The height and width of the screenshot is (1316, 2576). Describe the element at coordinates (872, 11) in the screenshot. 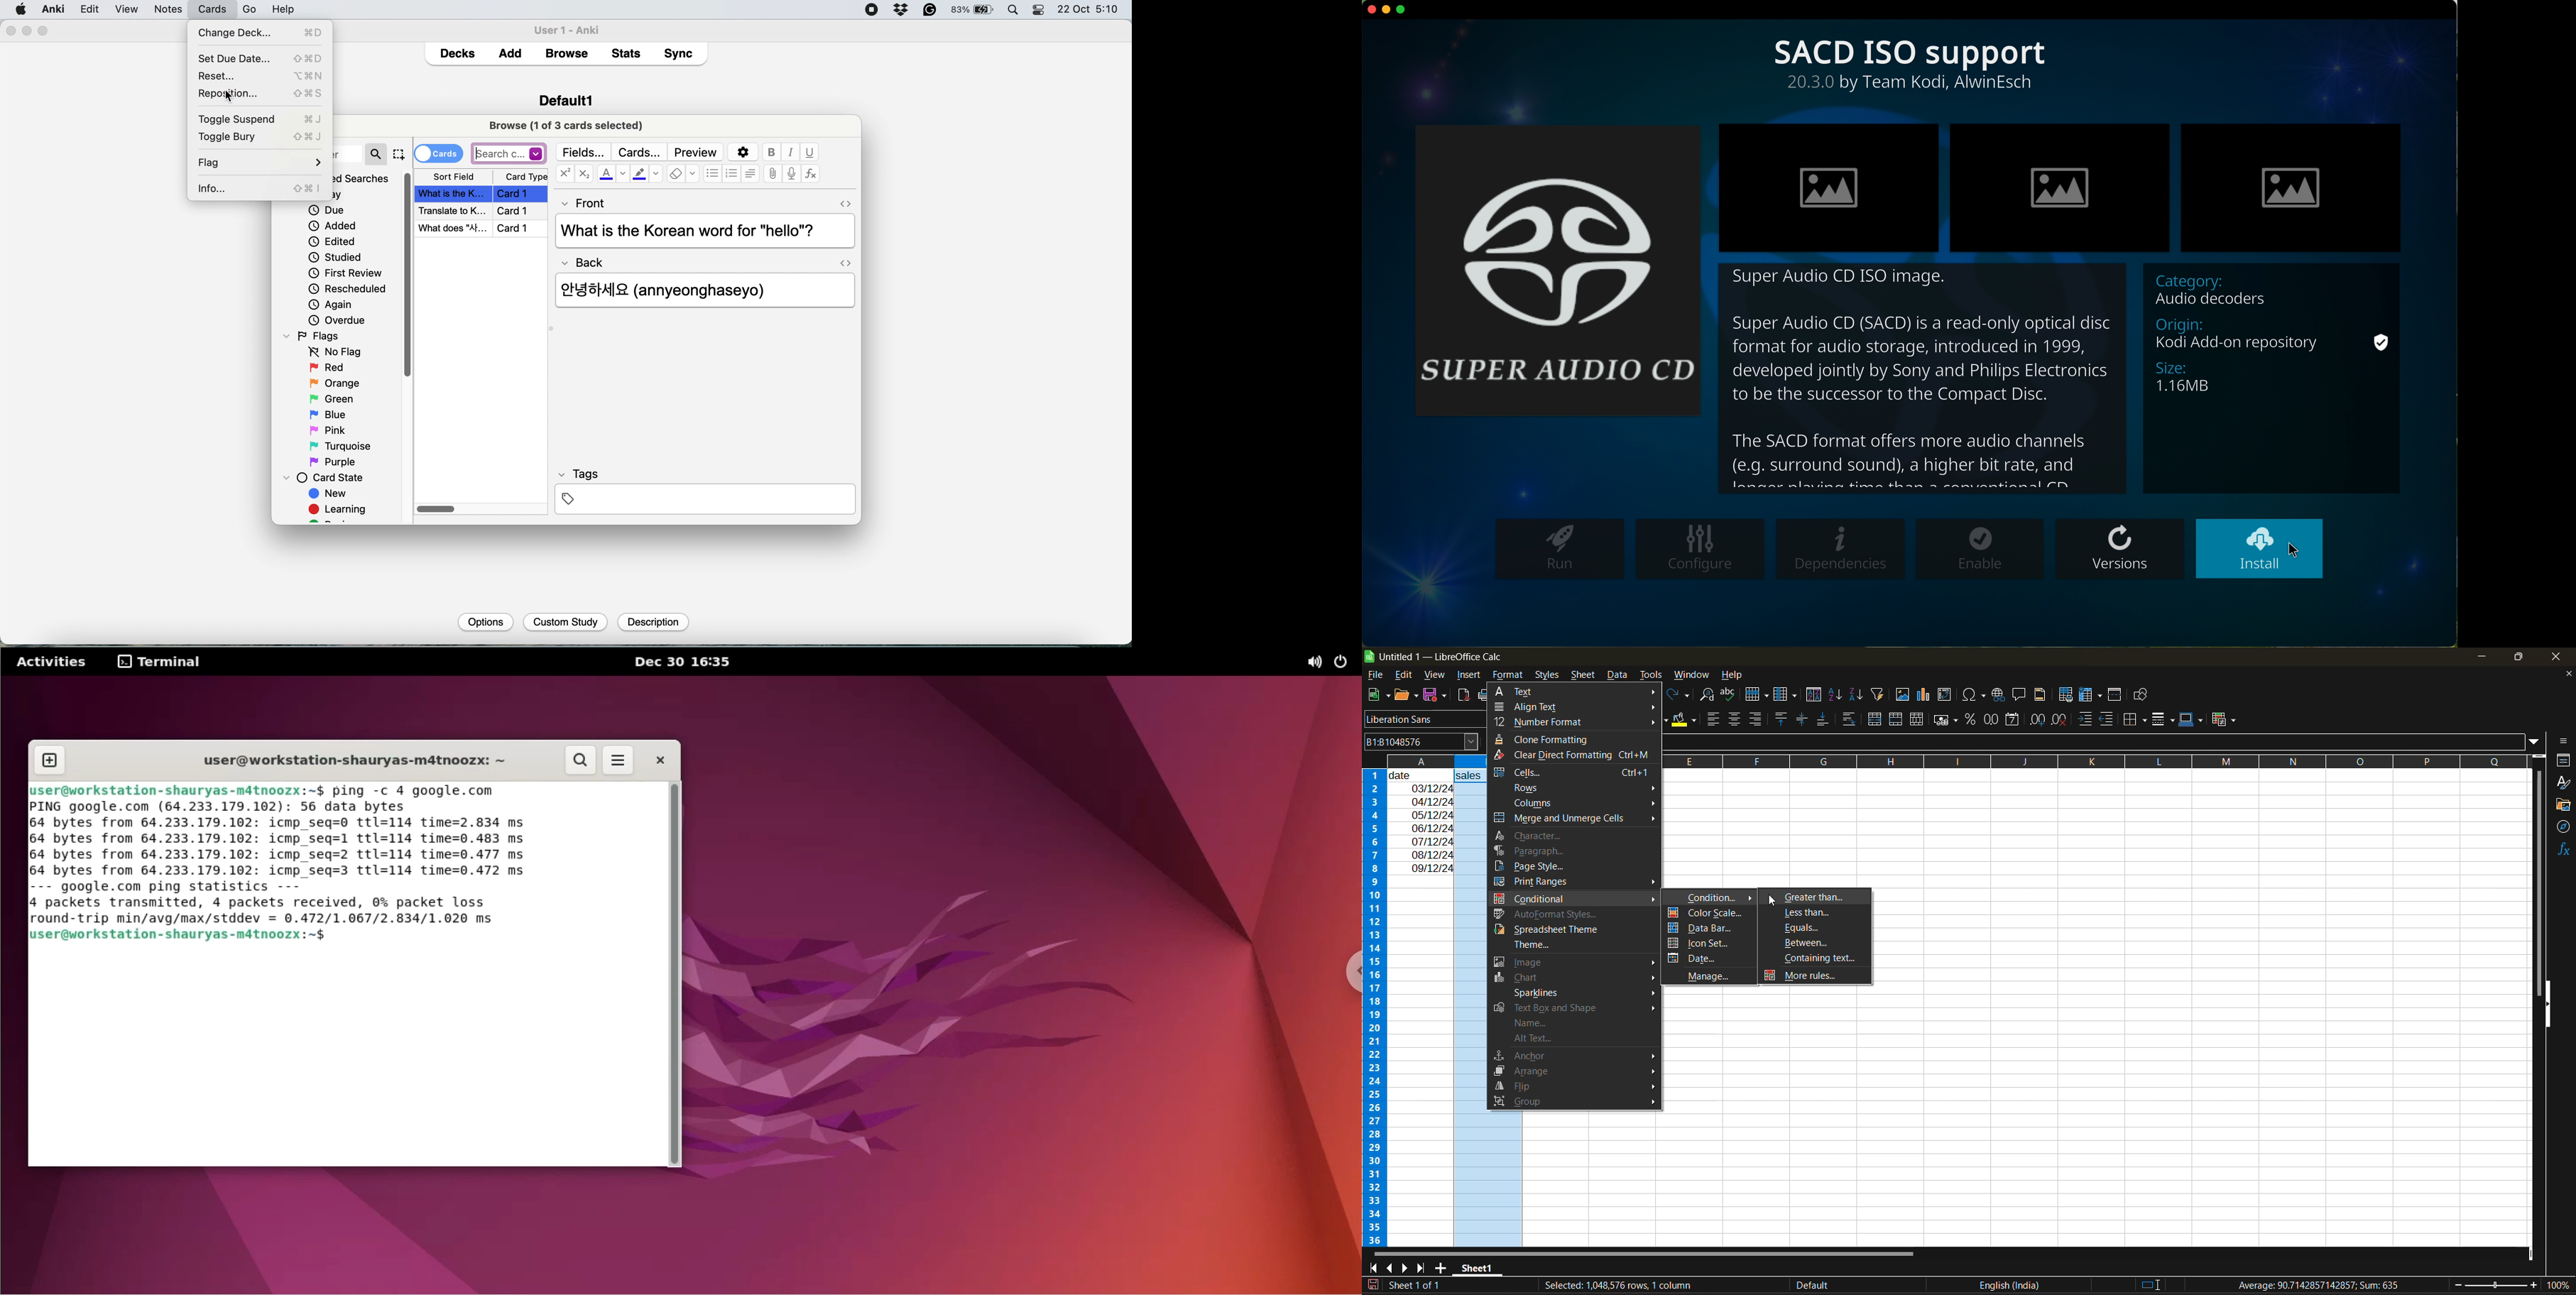

I see `screen recorder` at that location.